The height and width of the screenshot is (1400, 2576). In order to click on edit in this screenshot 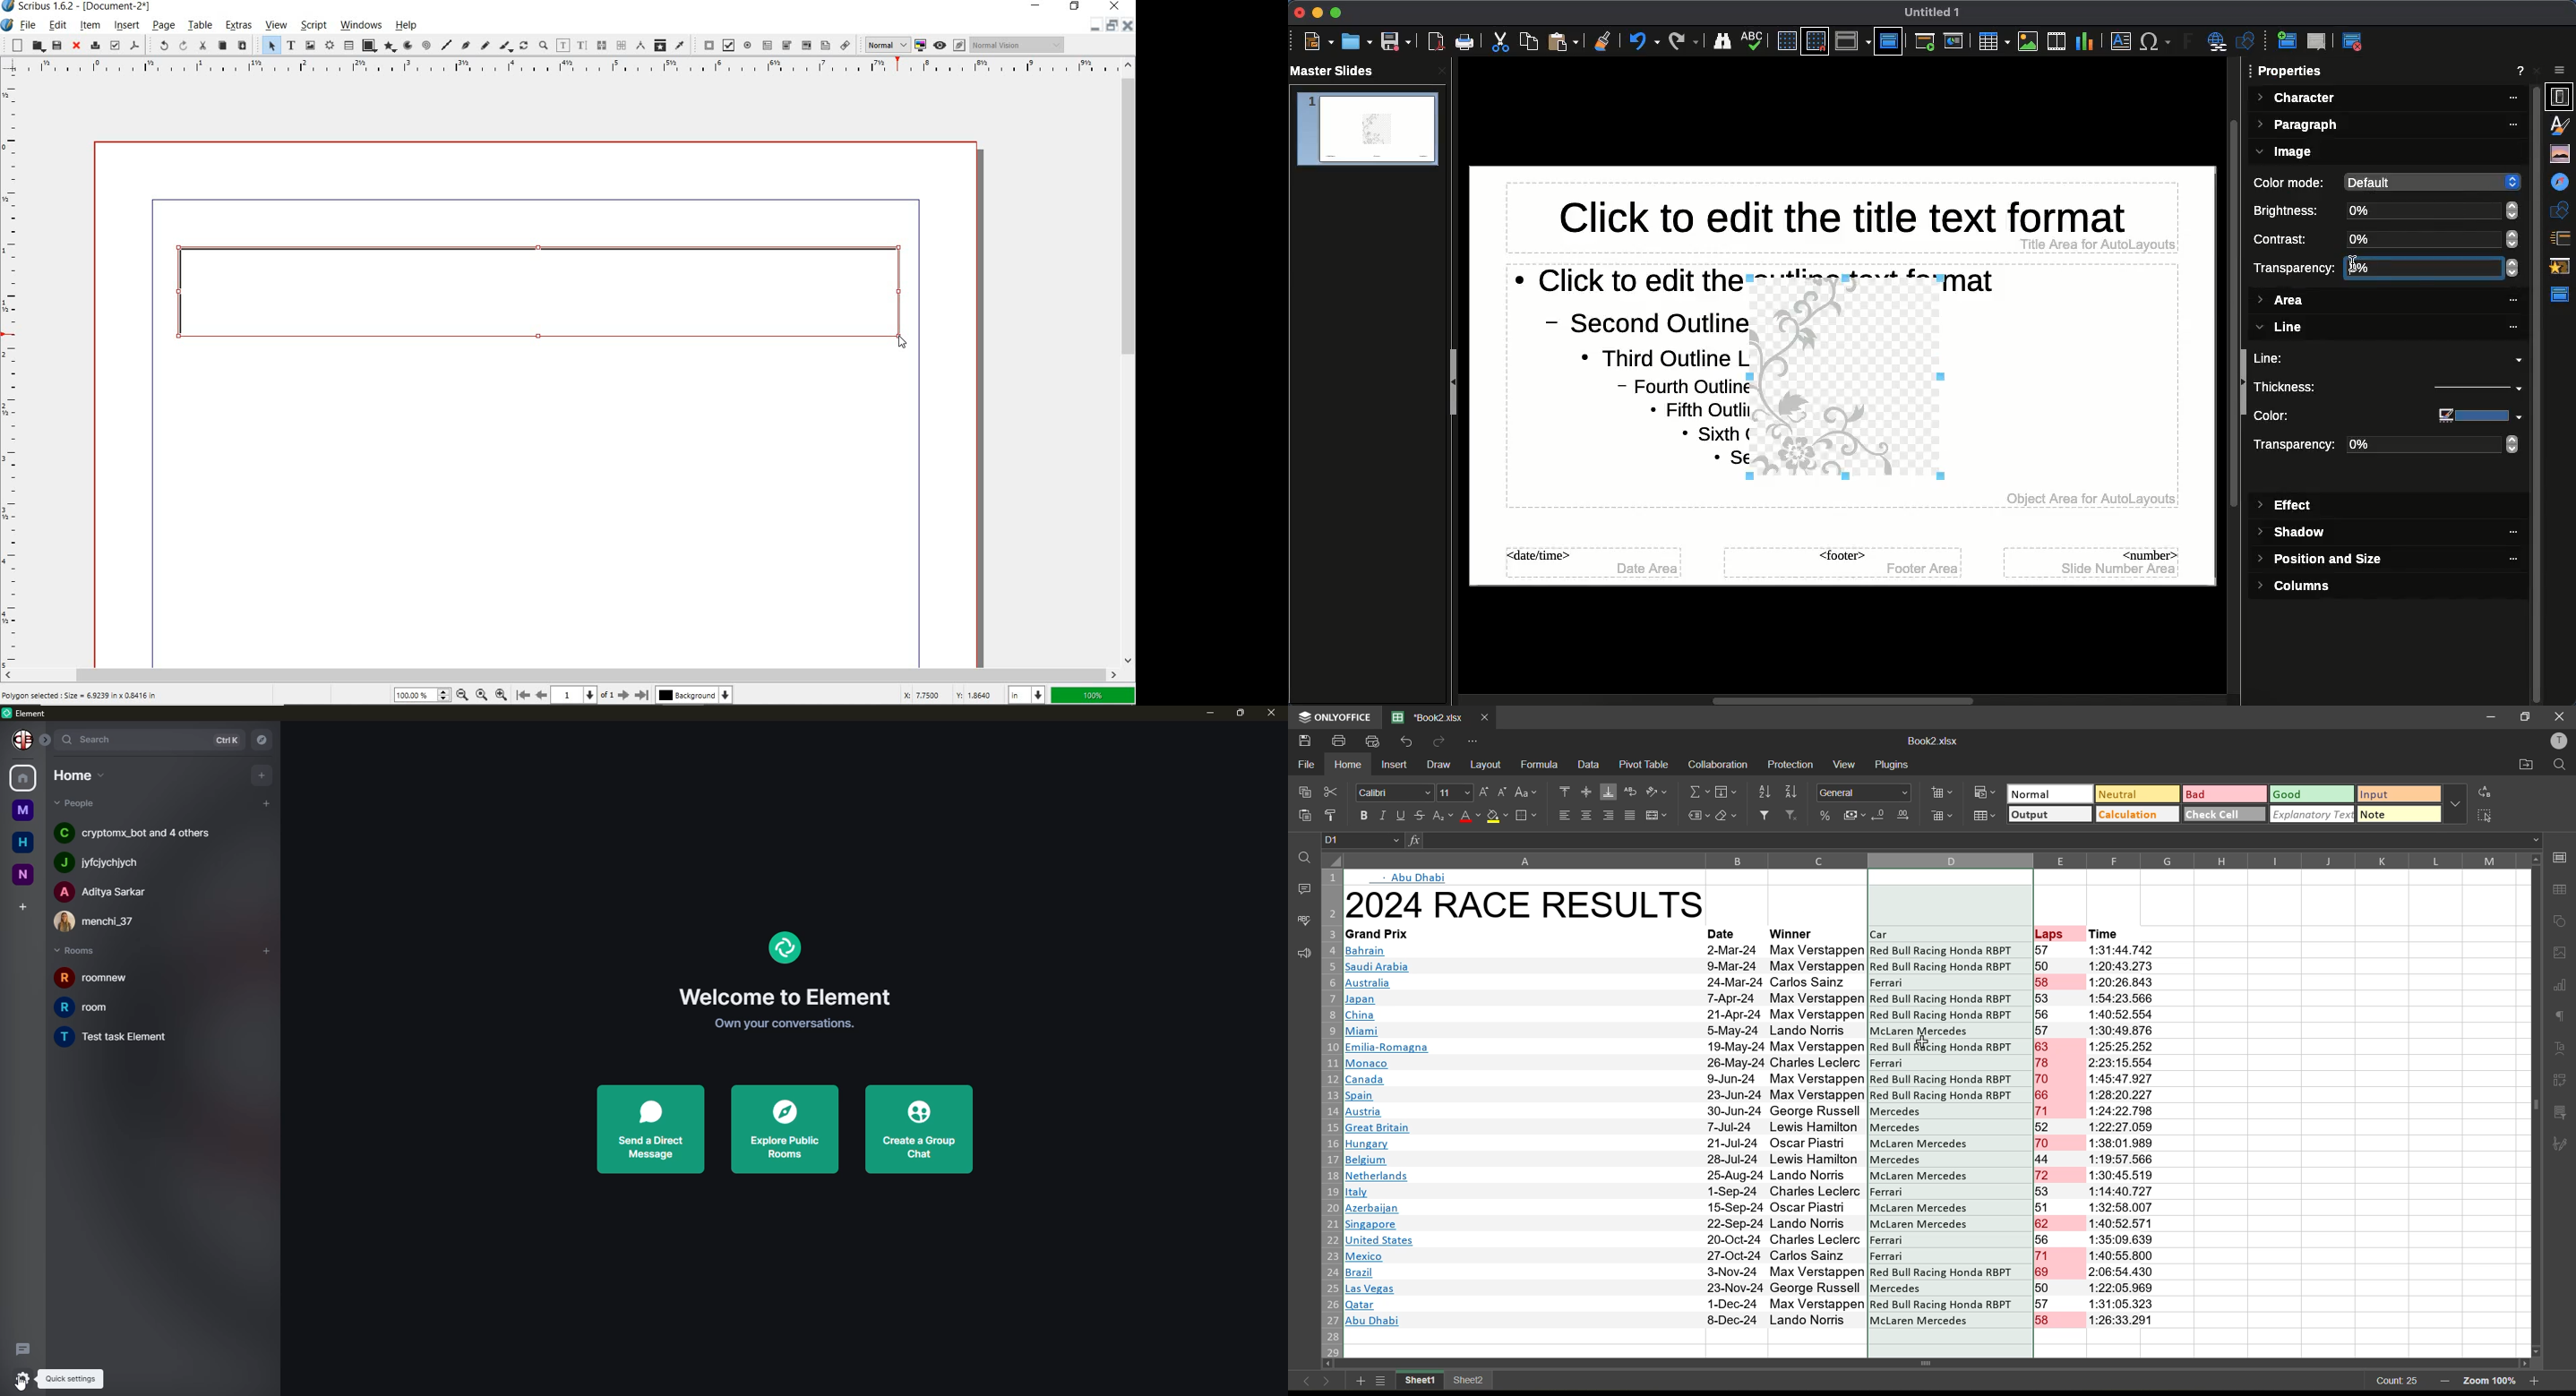, I will do `click(58, 25)`.